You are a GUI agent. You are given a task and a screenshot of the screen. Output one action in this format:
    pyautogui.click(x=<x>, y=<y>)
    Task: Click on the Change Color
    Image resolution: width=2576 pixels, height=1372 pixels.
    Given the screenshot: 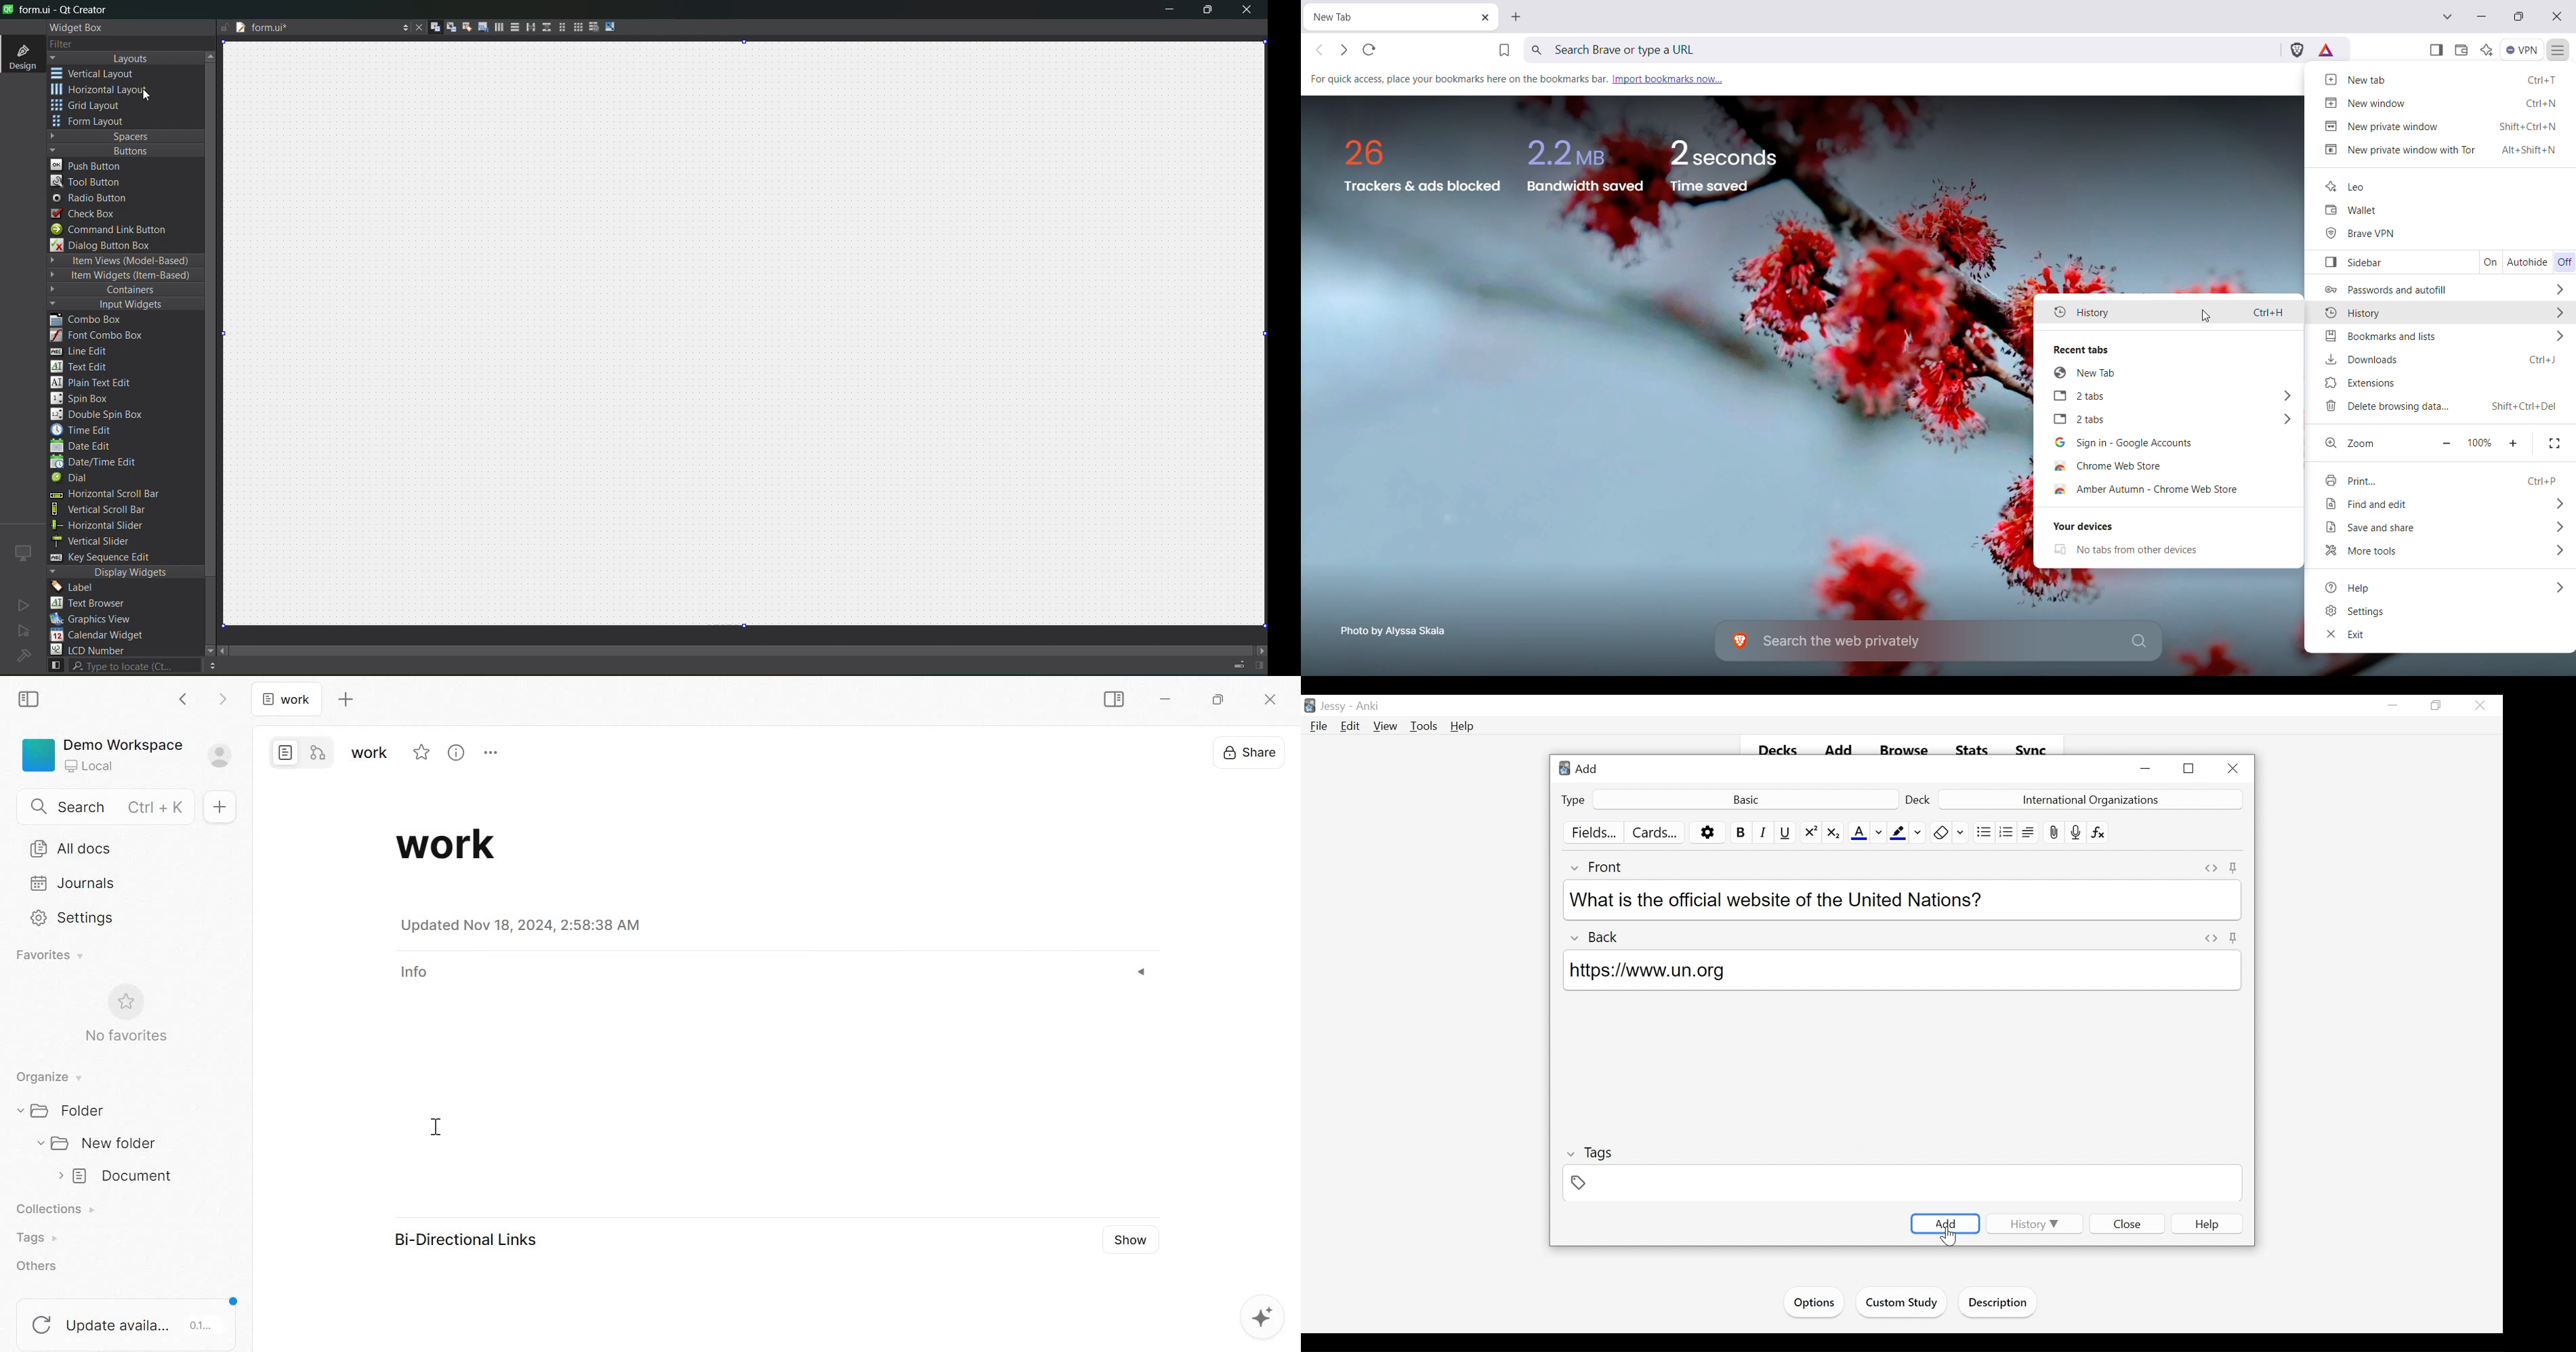 What is the action you would take?
    pyautogui.click(x=1918, y=832)
    